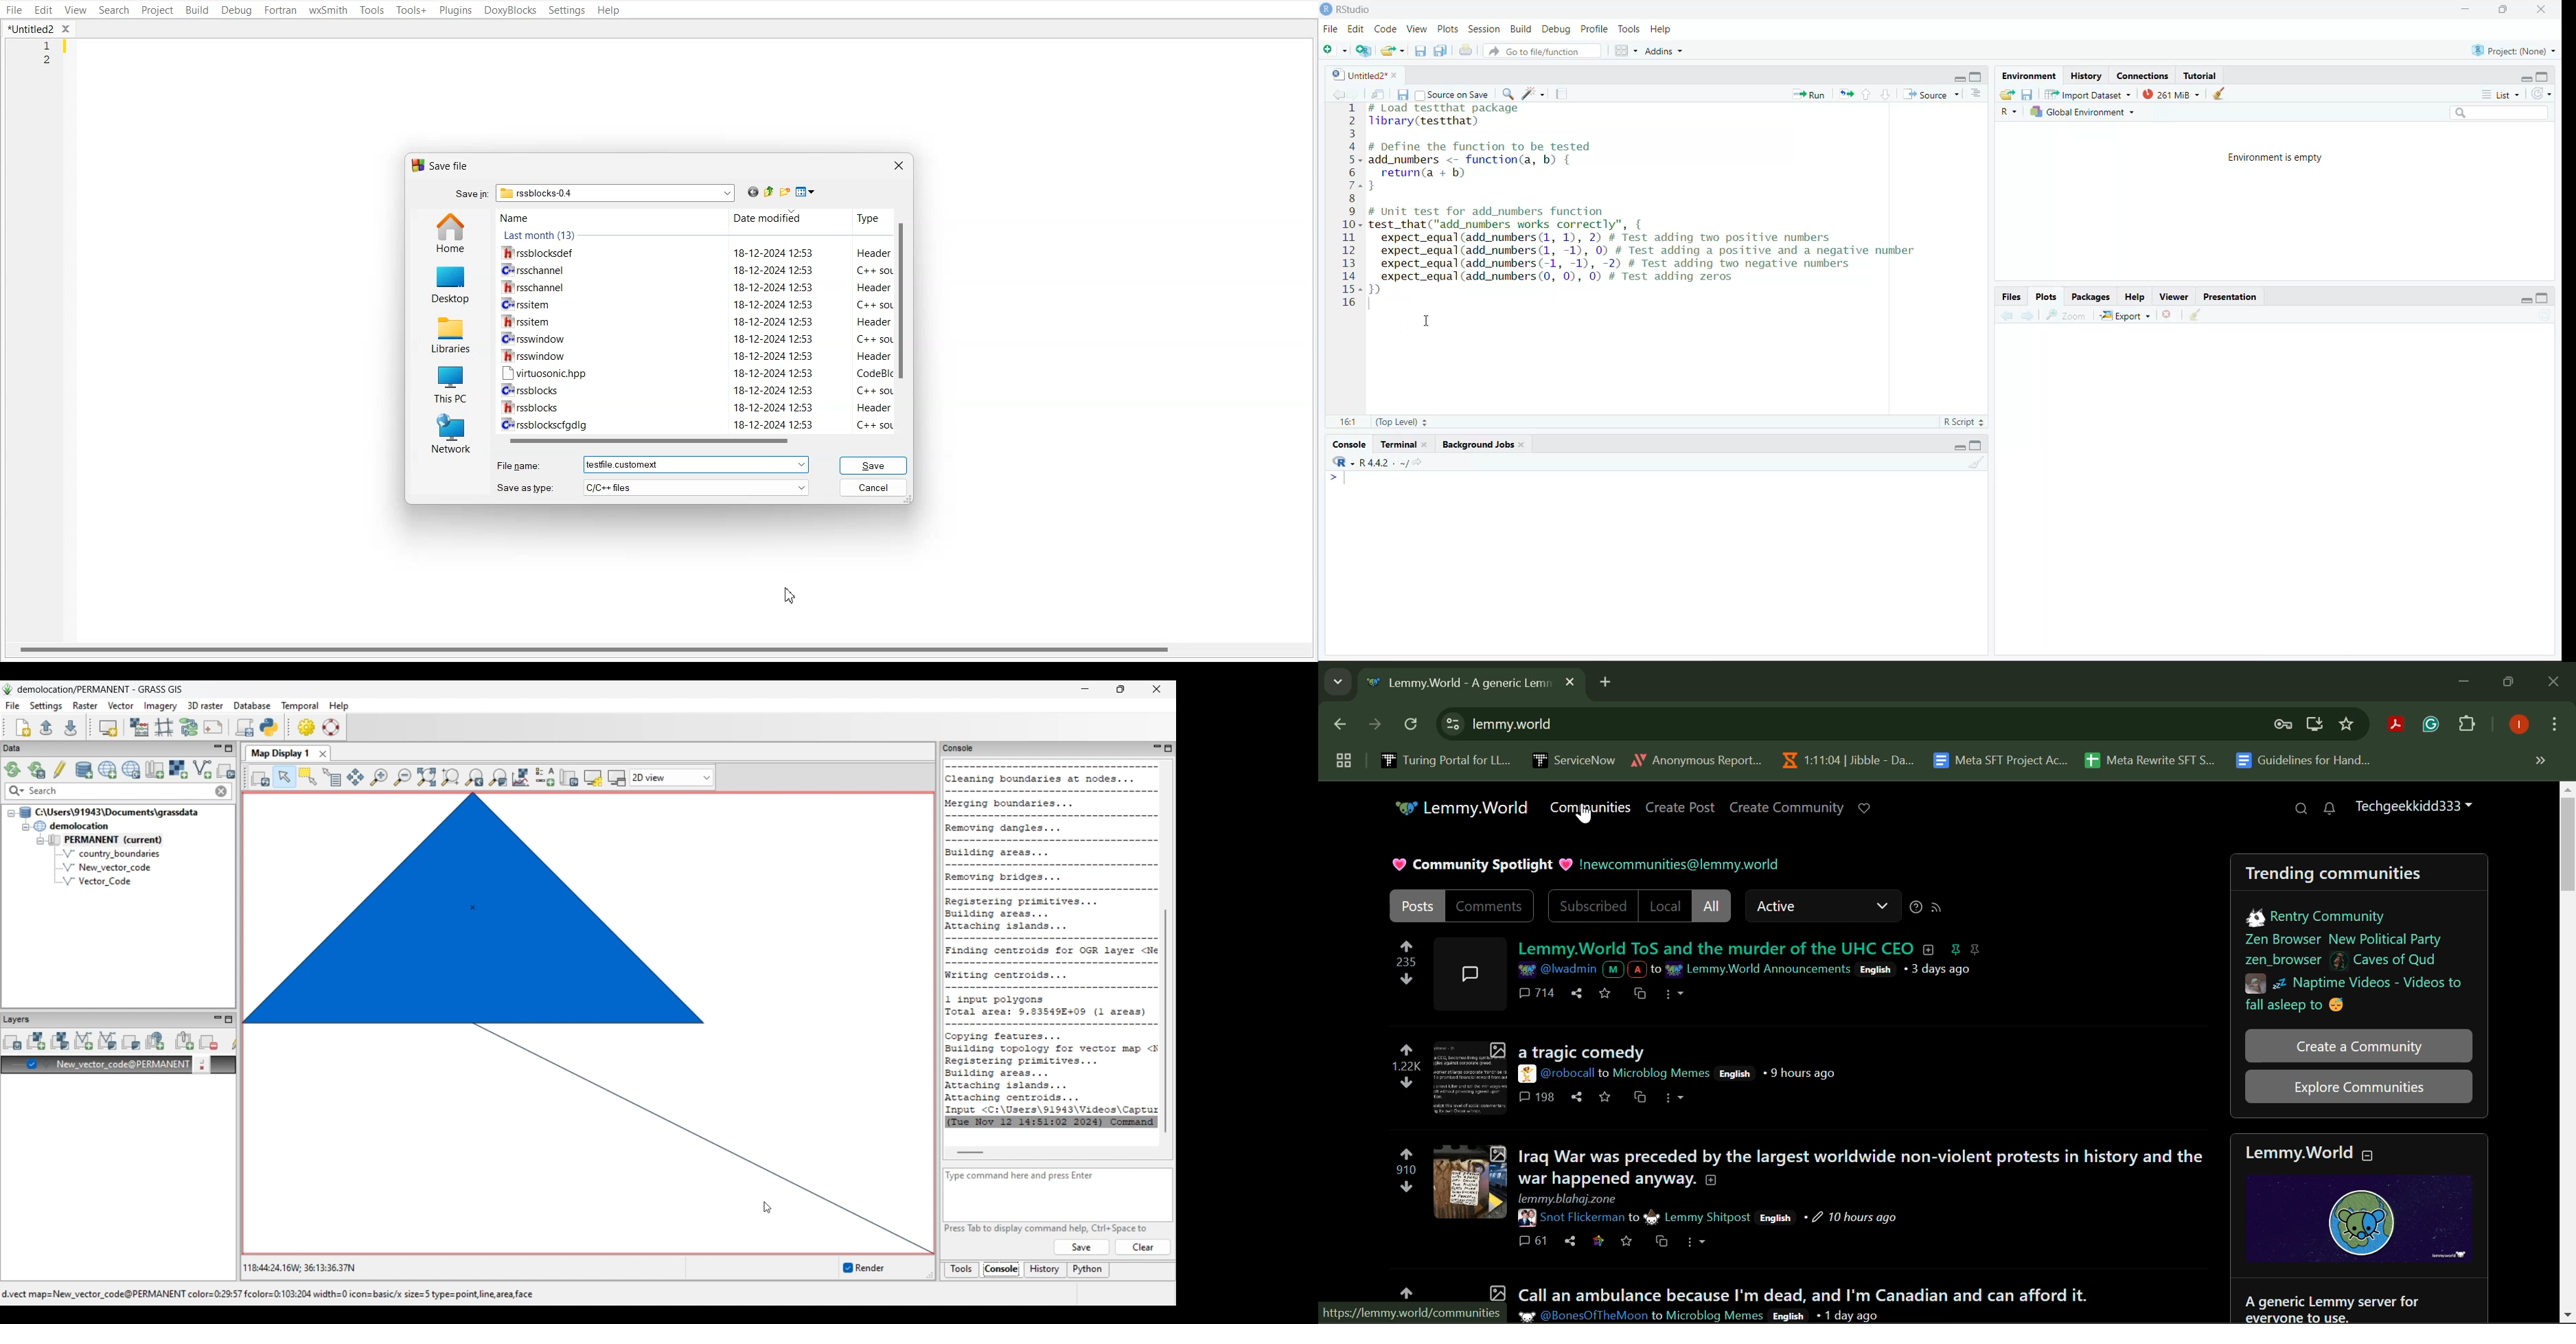 This screenshot has width=2576, height=1344. I want to click on Folder, so click(40, 28).